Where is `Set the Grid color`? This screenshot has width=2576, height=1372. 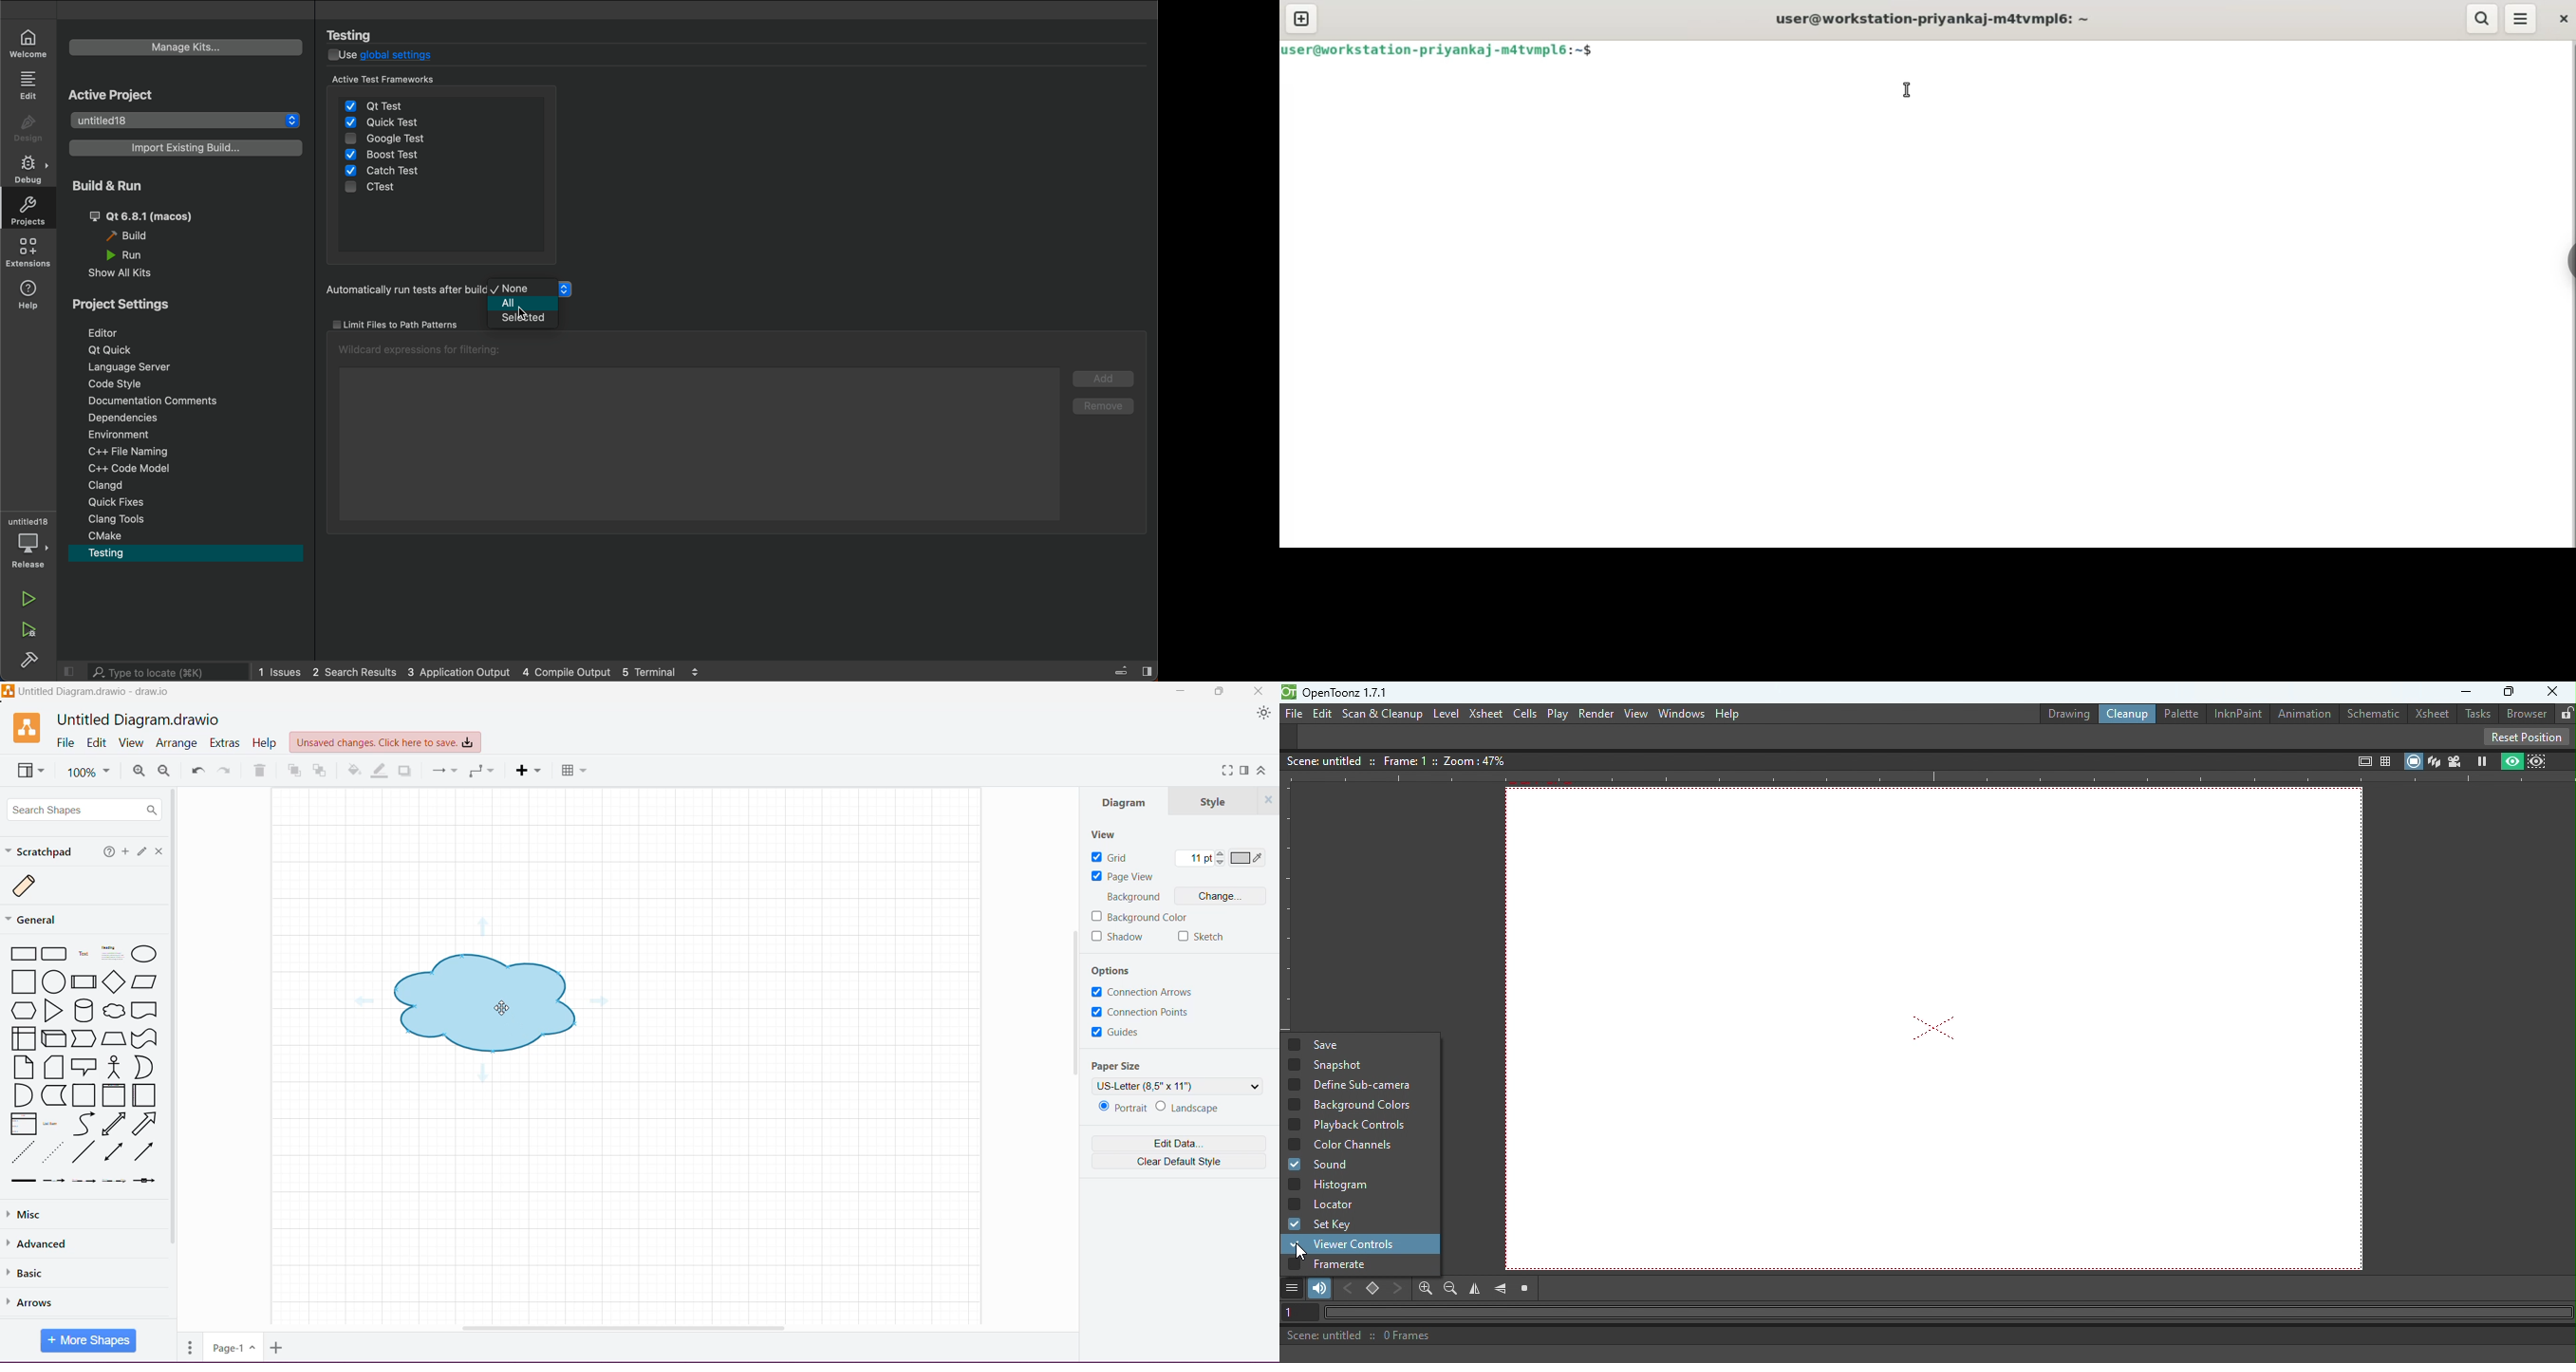
Set the Grid color is located at coordinates (1248, 859).